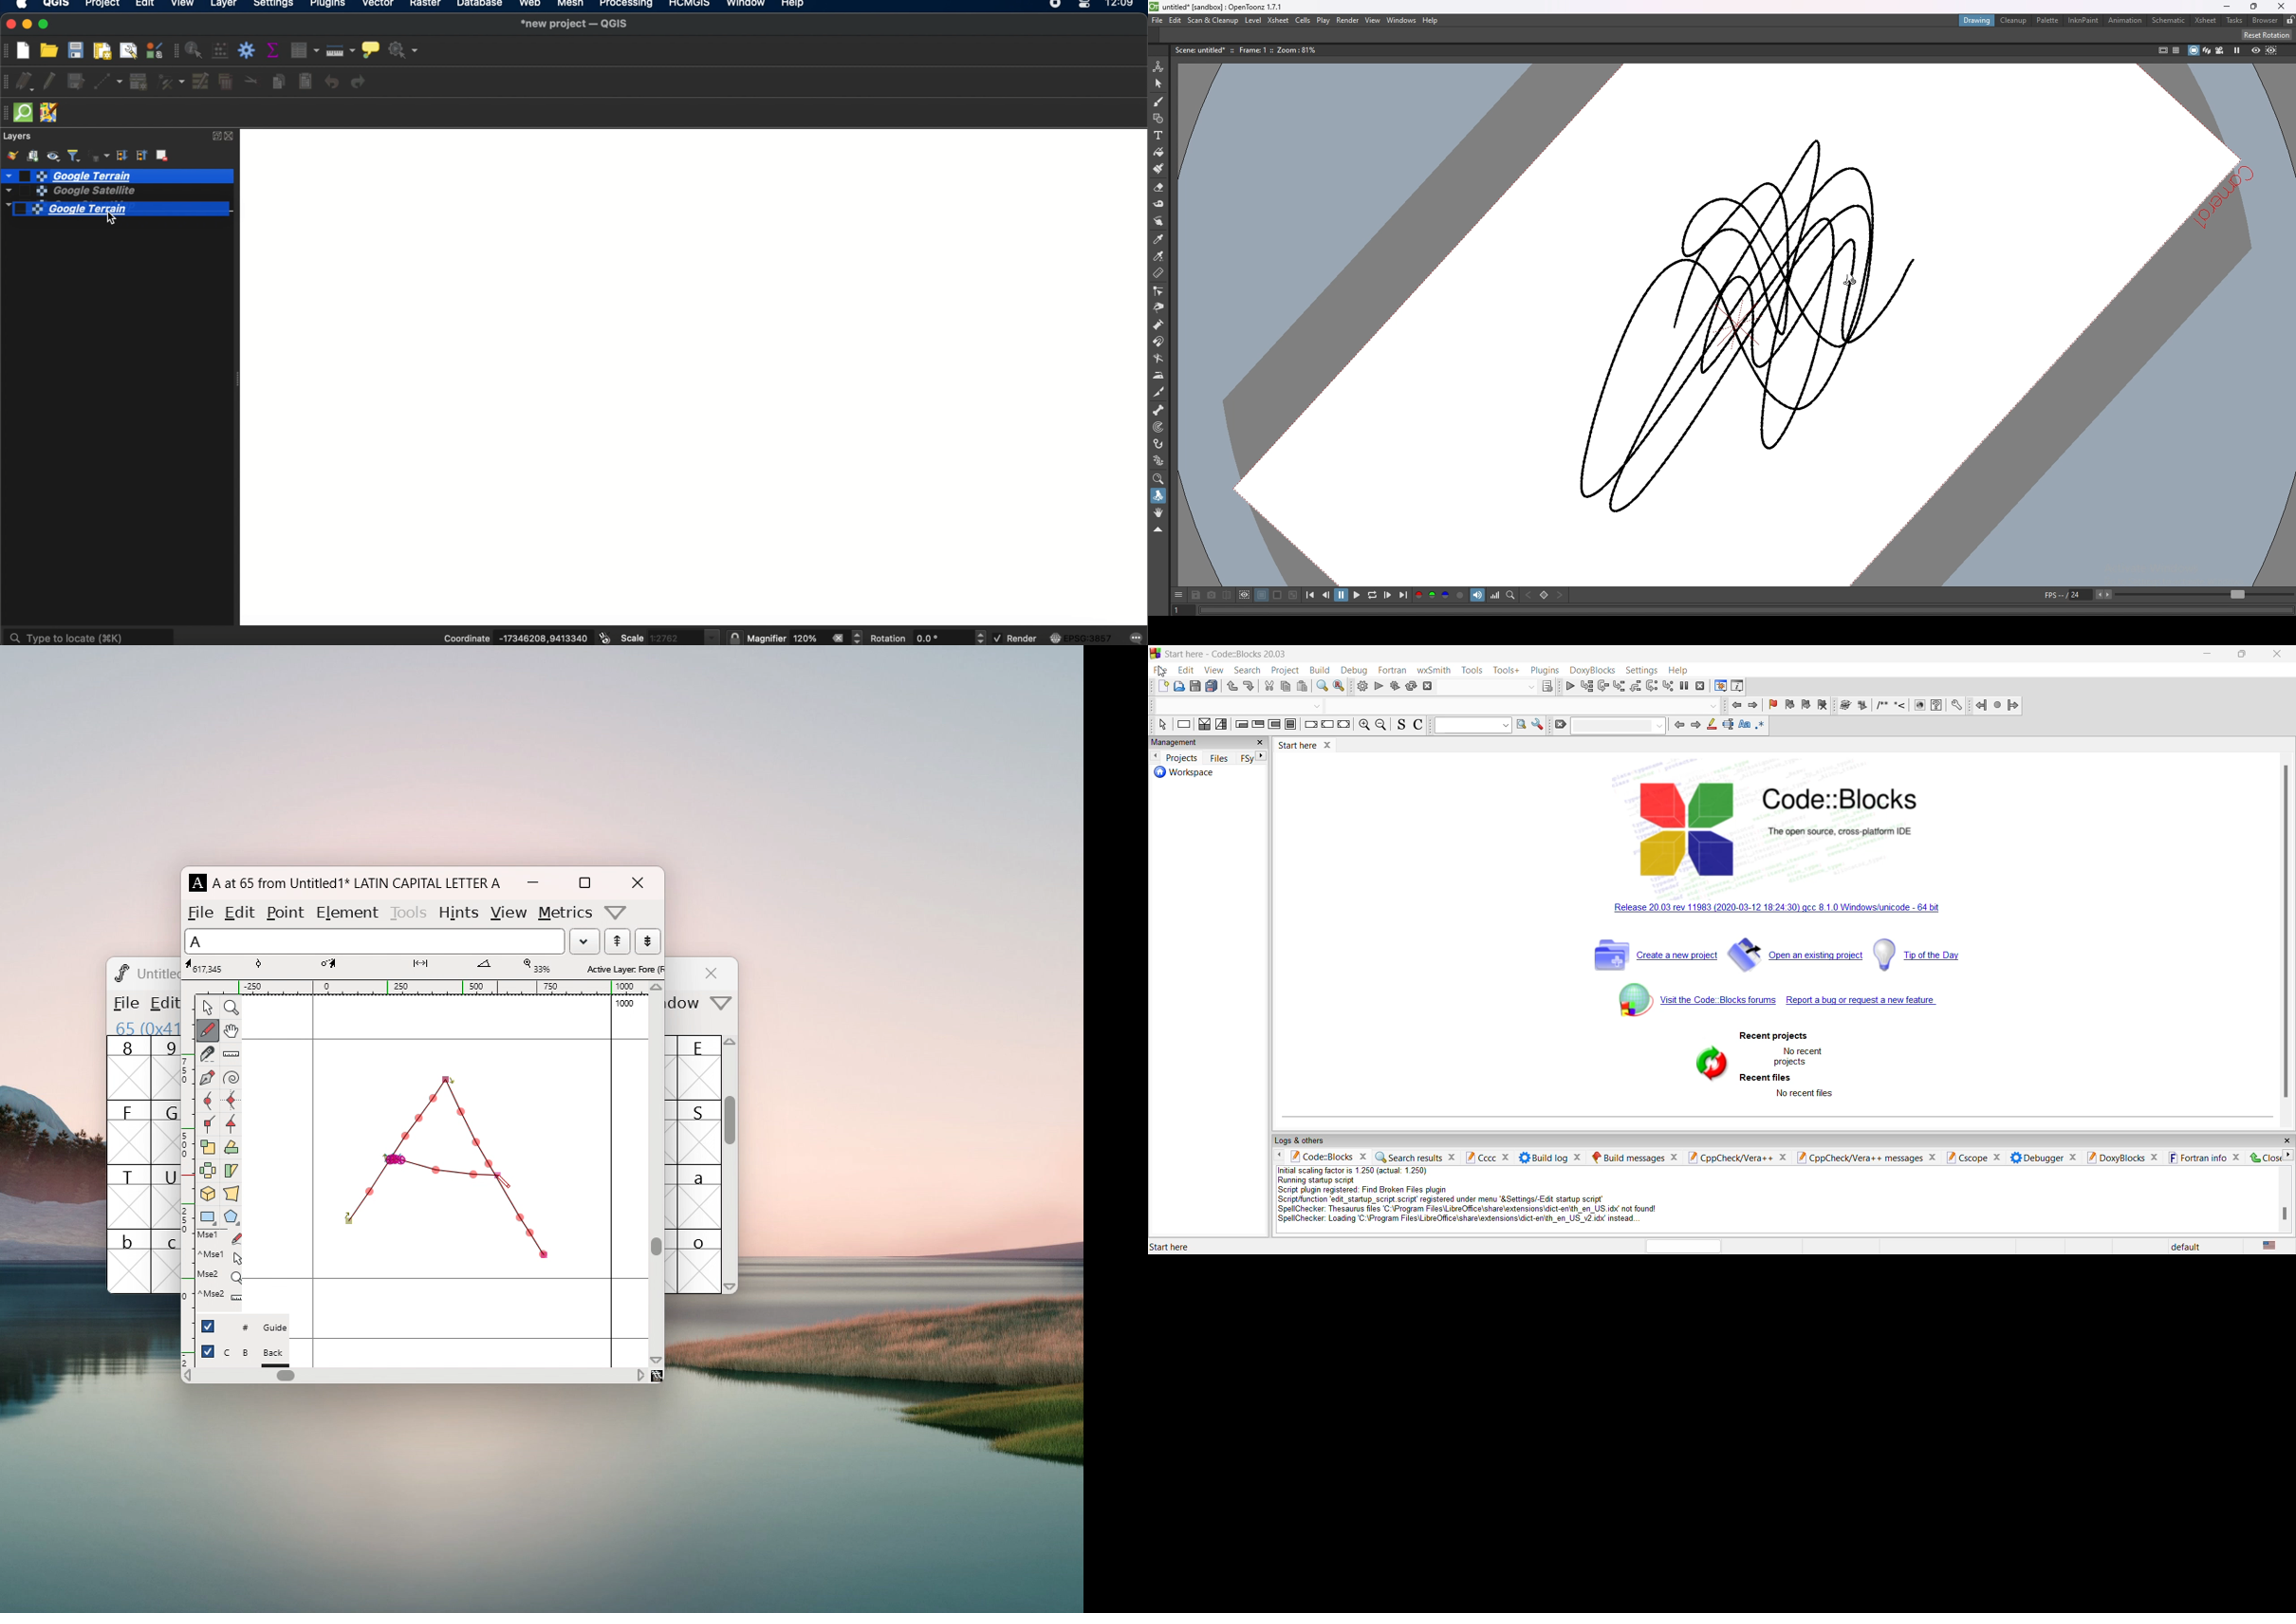 Image resolution: width=2296 pixels, height=1624 pixels. What do you see at coordinates (1342, 596) in the screenshot?
I see `pause` at bounding box center [1342, 596].